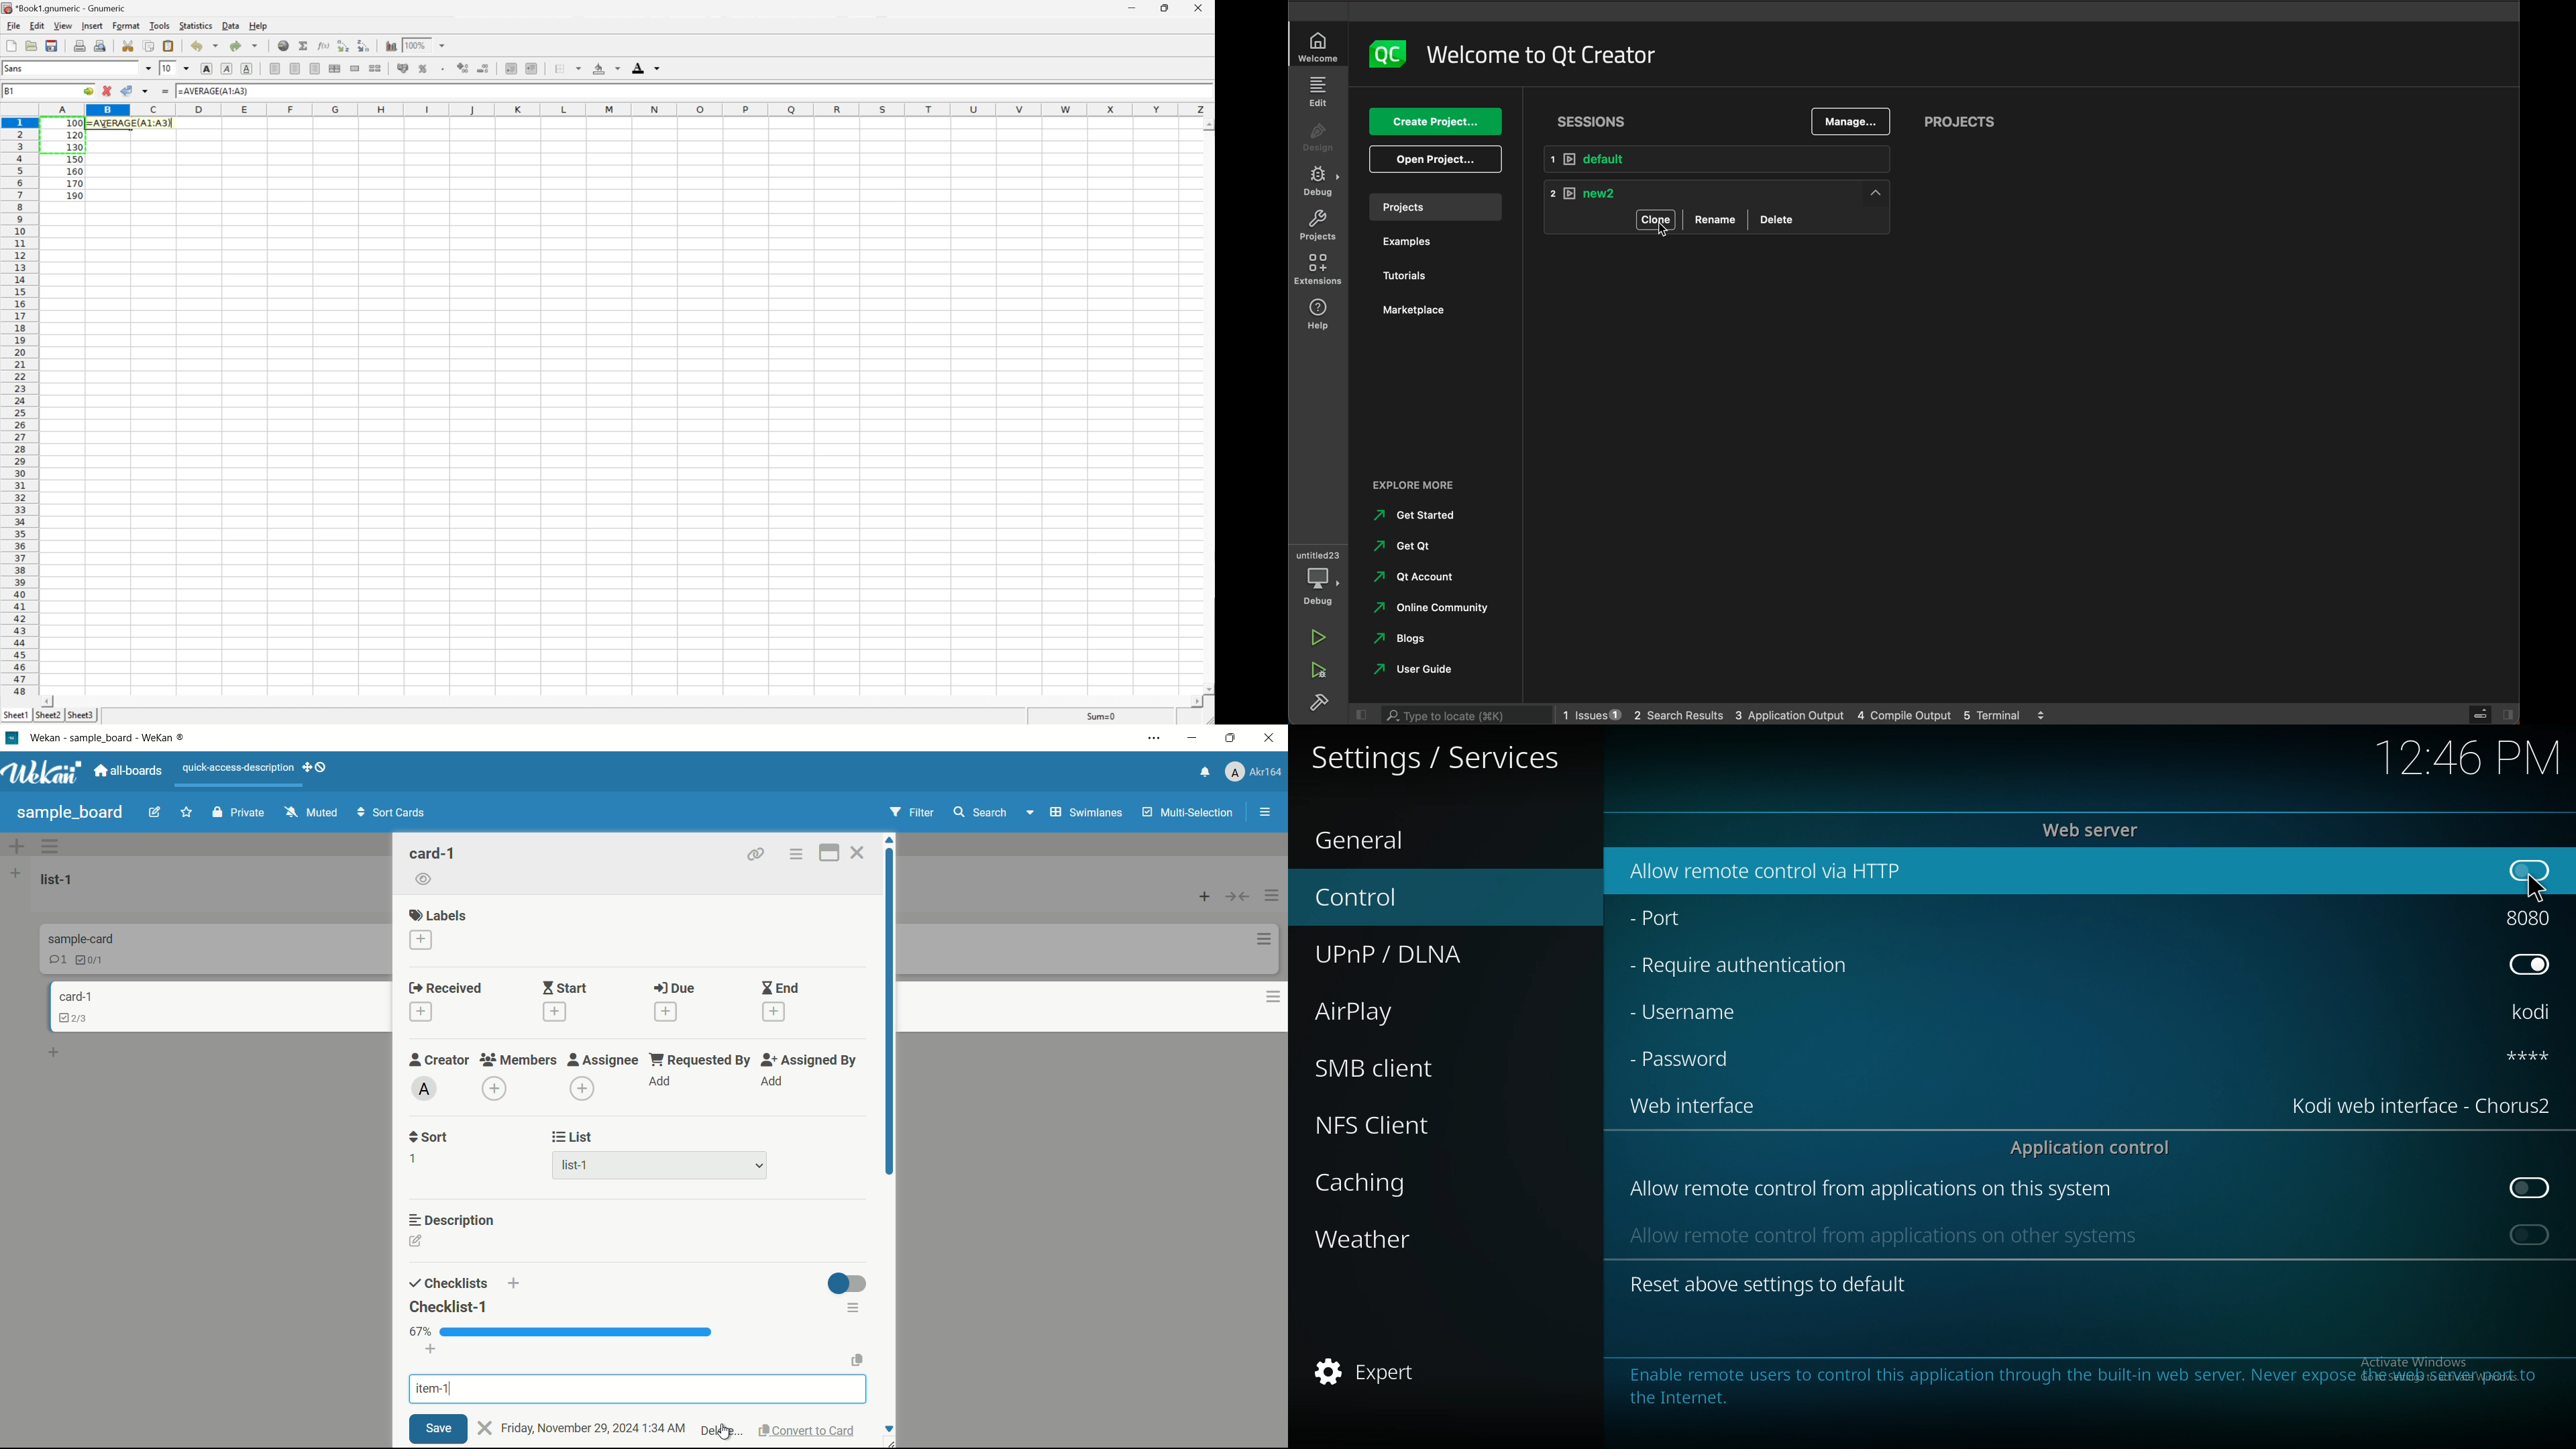  I want to click on notifications, so click(1201, 773).